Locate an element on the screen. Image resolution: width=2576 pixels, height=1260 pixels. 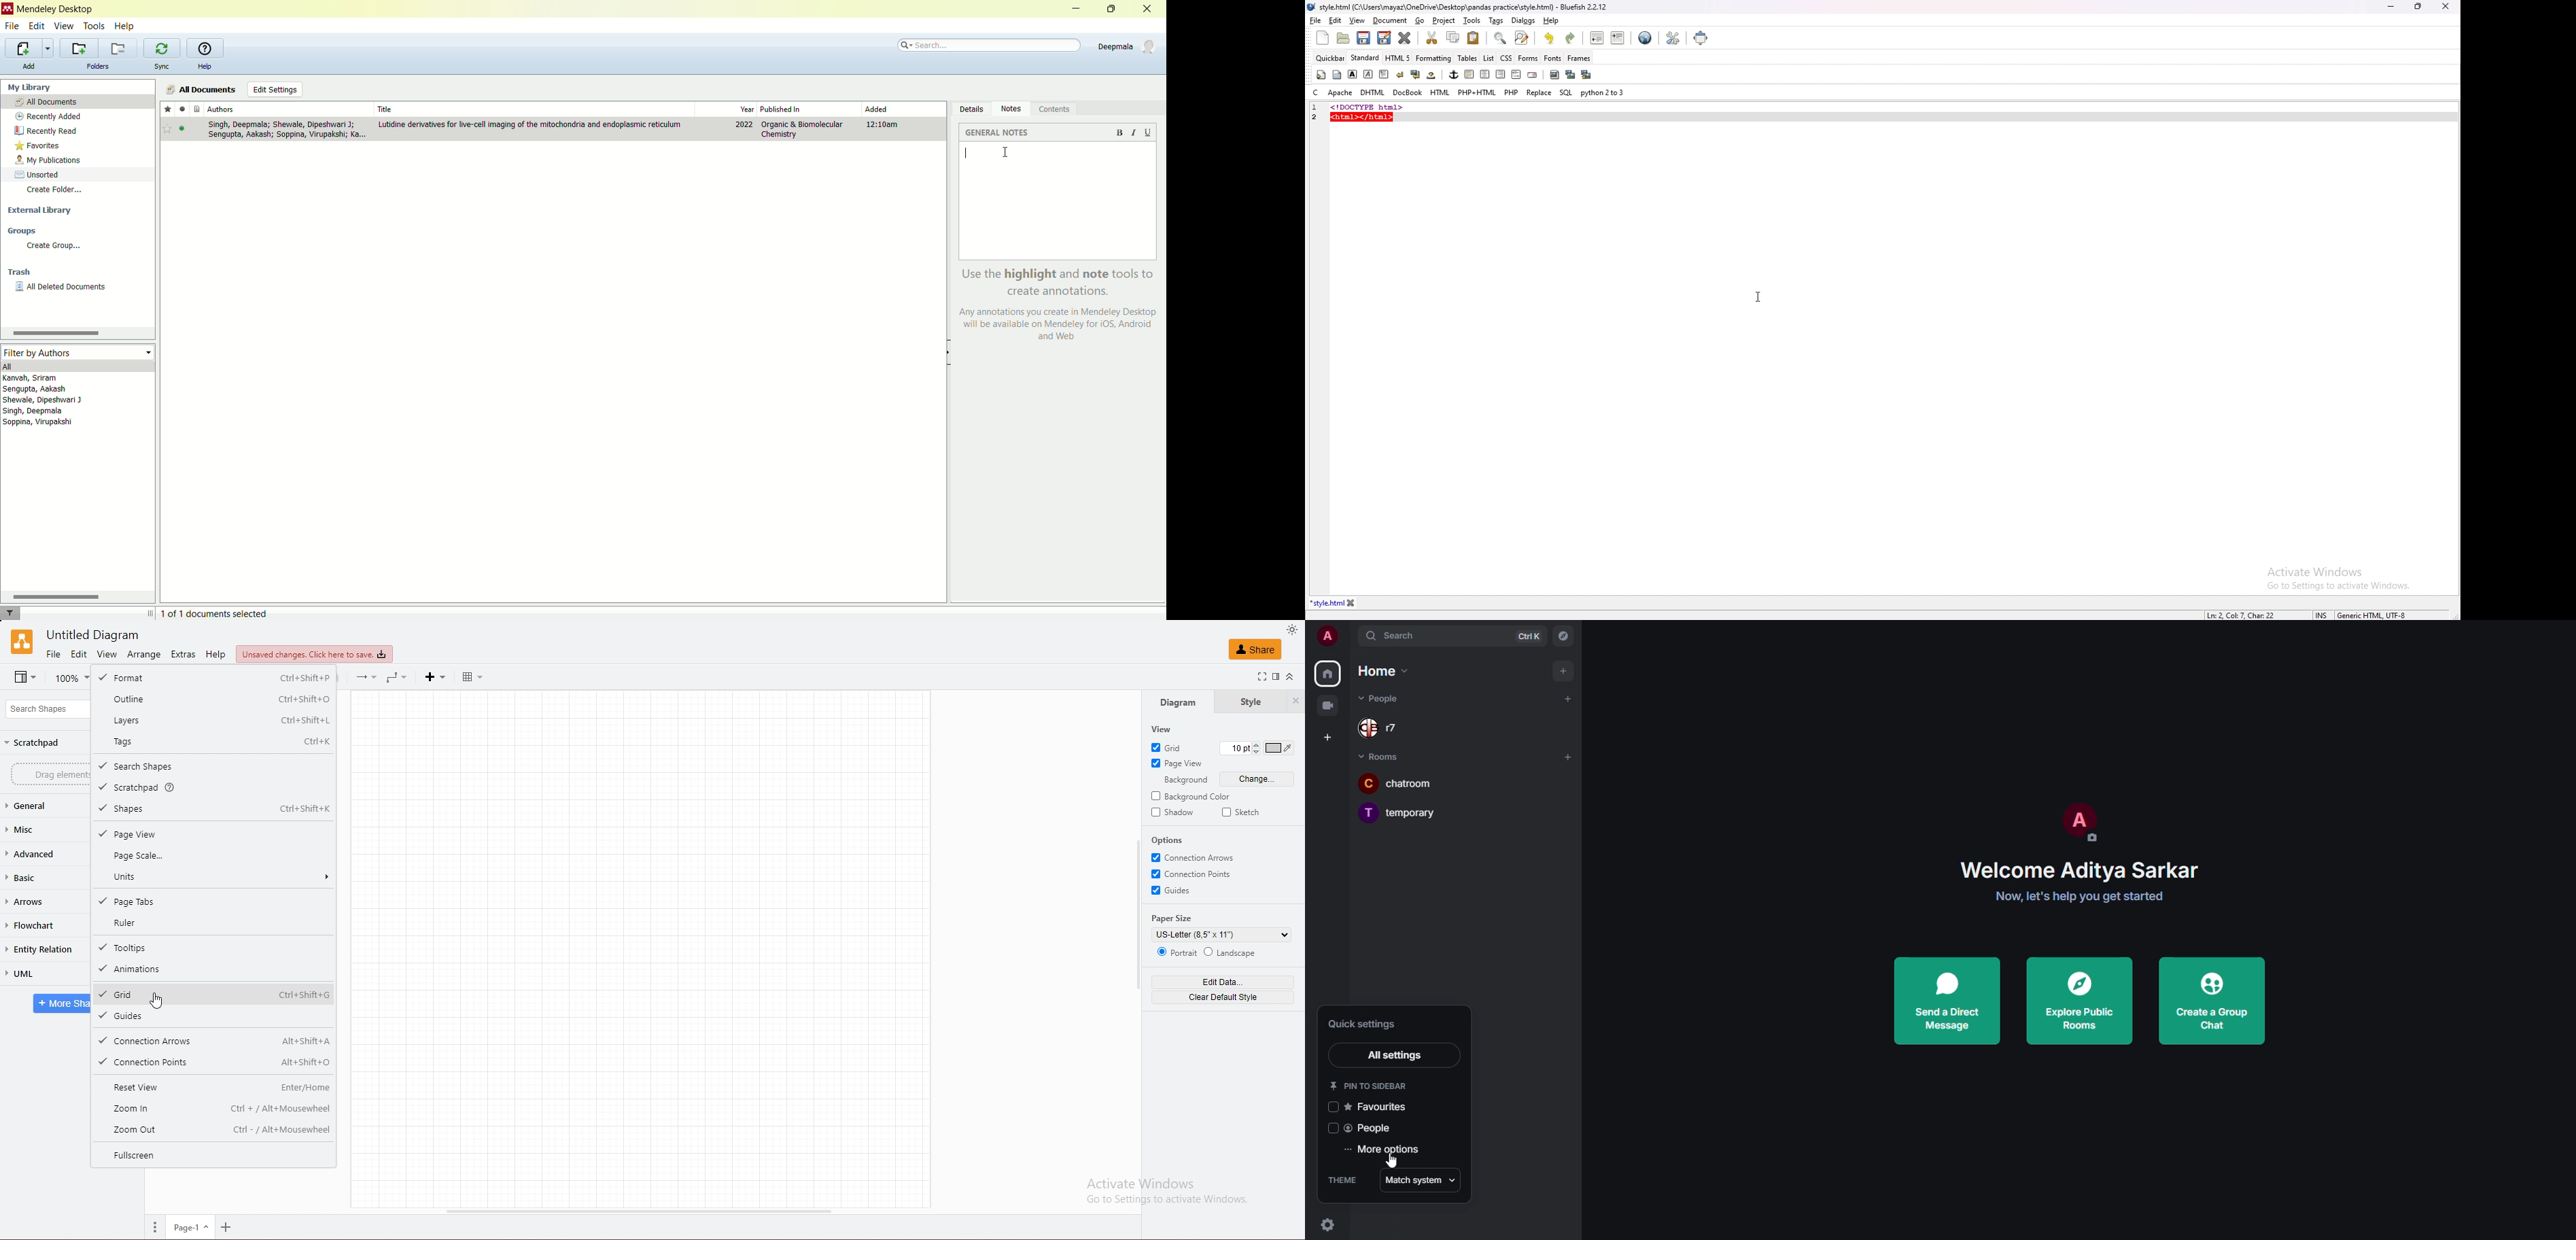
draw area is located at coordinates (640, 948).